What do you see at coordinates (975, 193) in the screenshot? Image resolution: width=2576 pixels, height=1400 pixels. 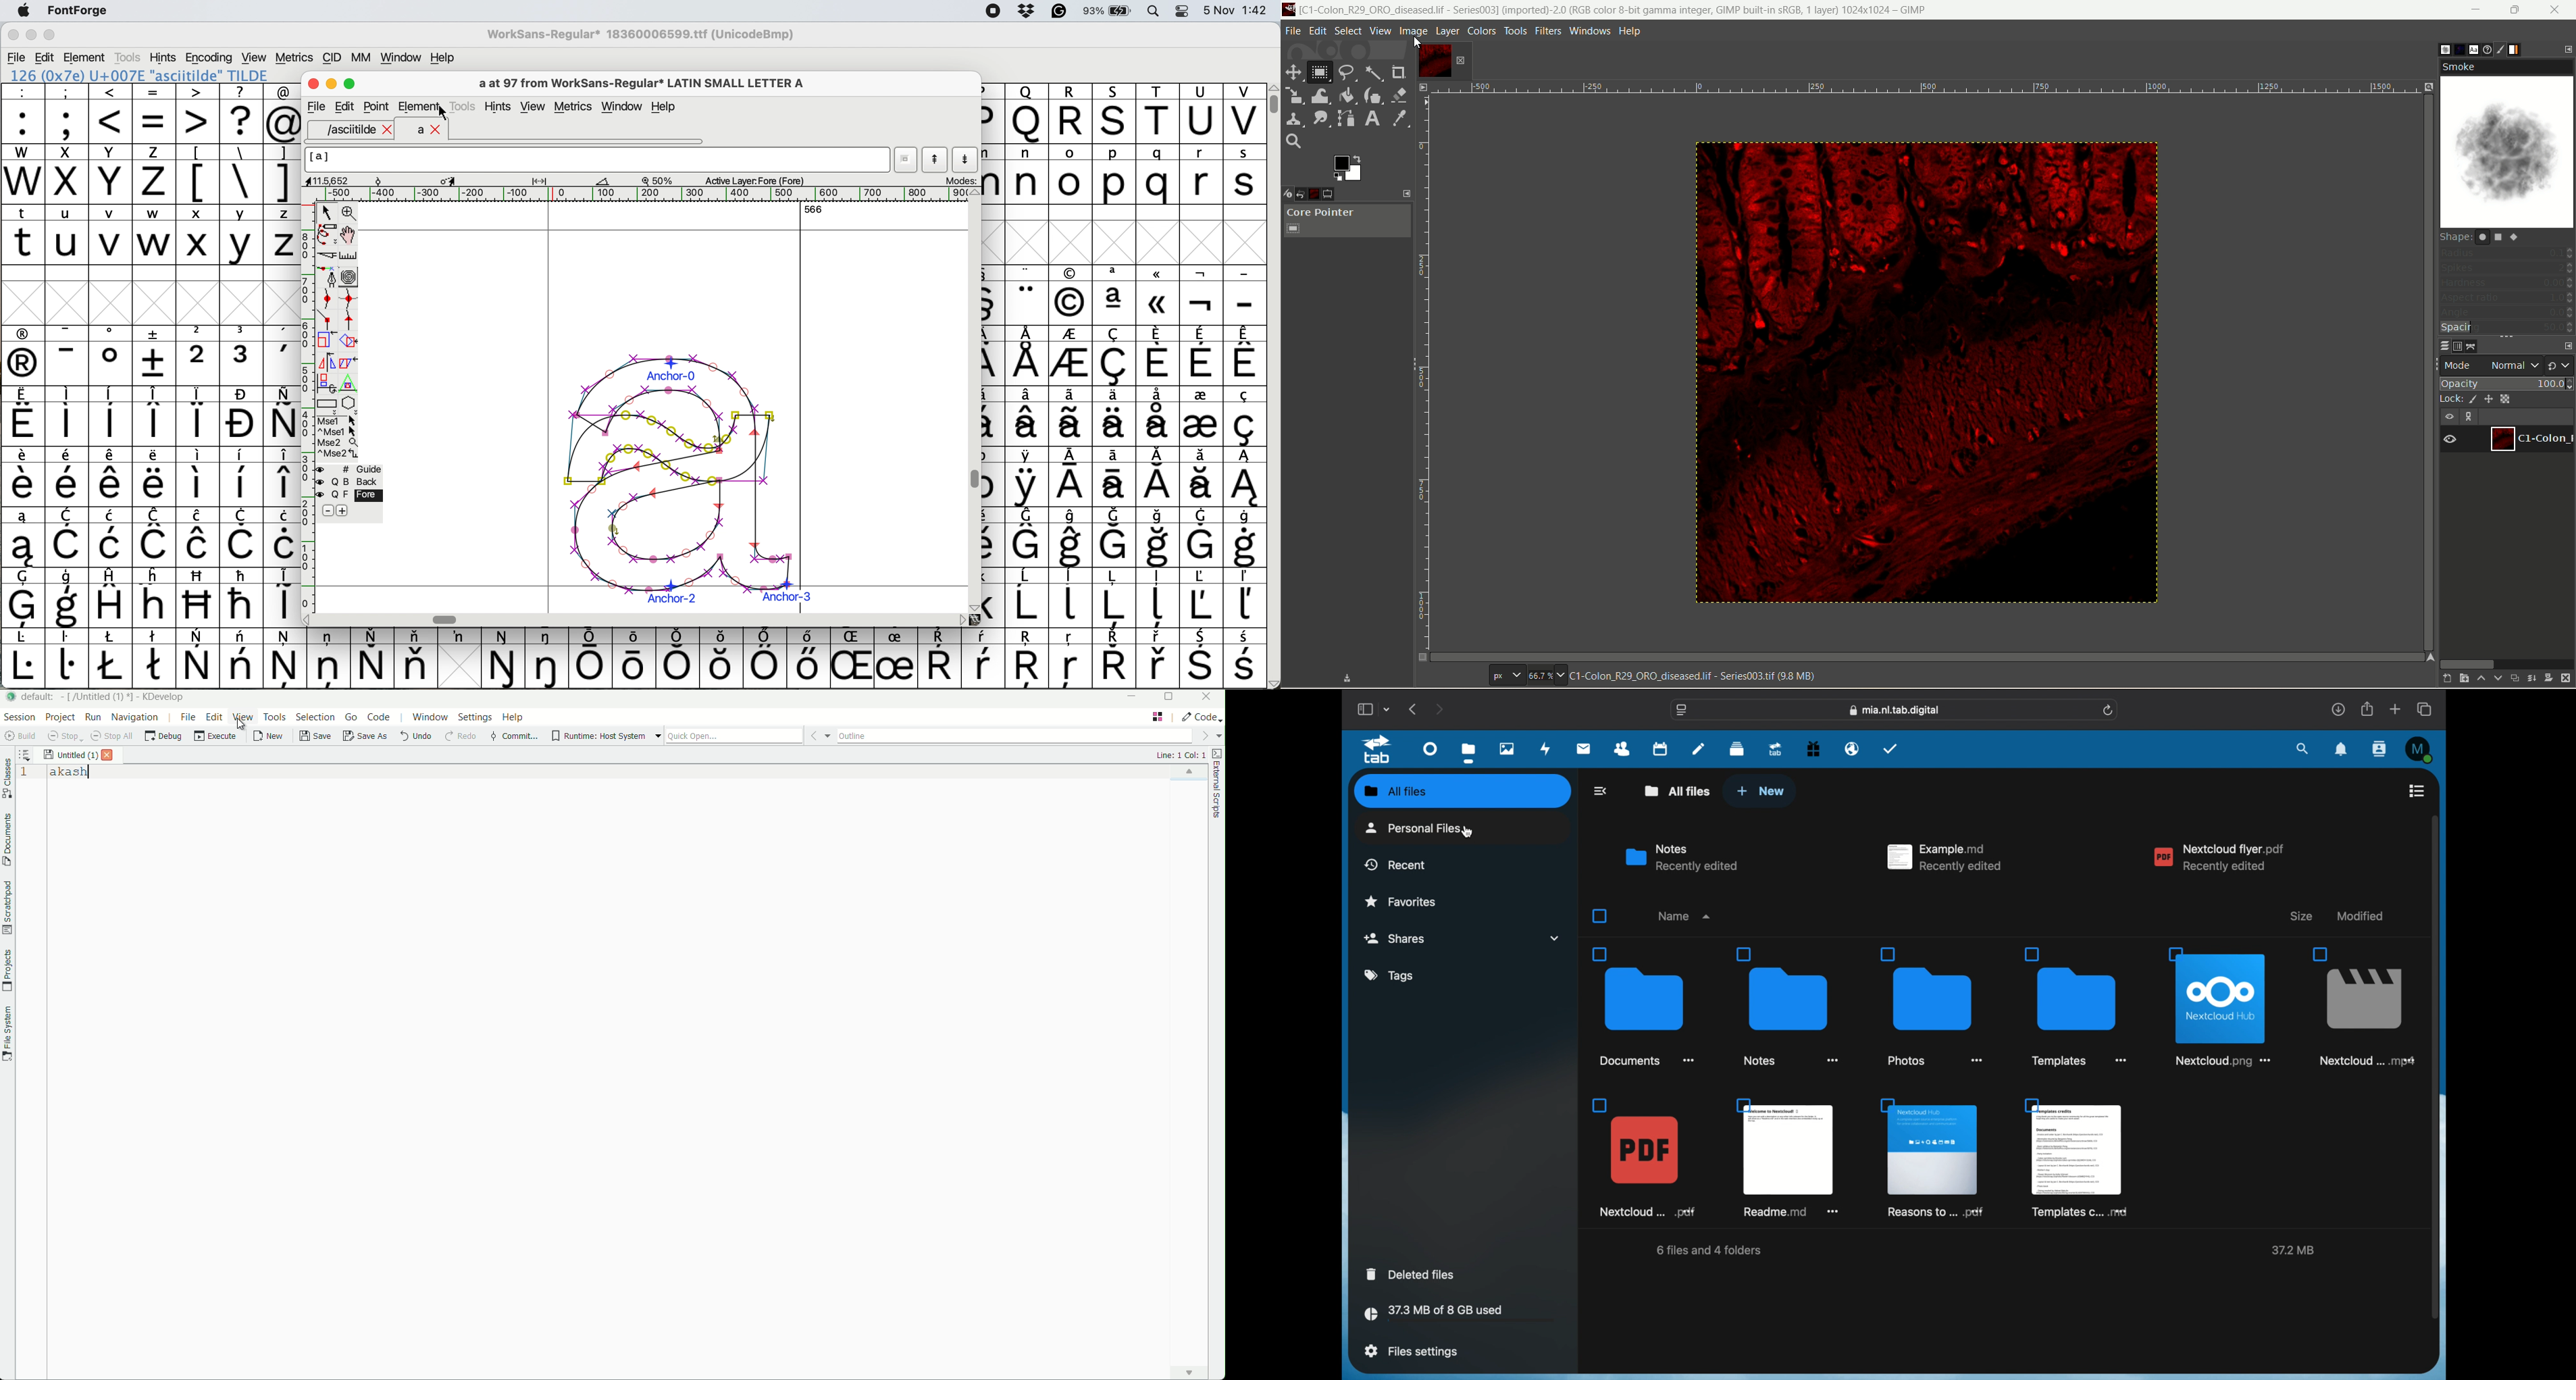 I see `scroll button` at bounding box center [975, 193].